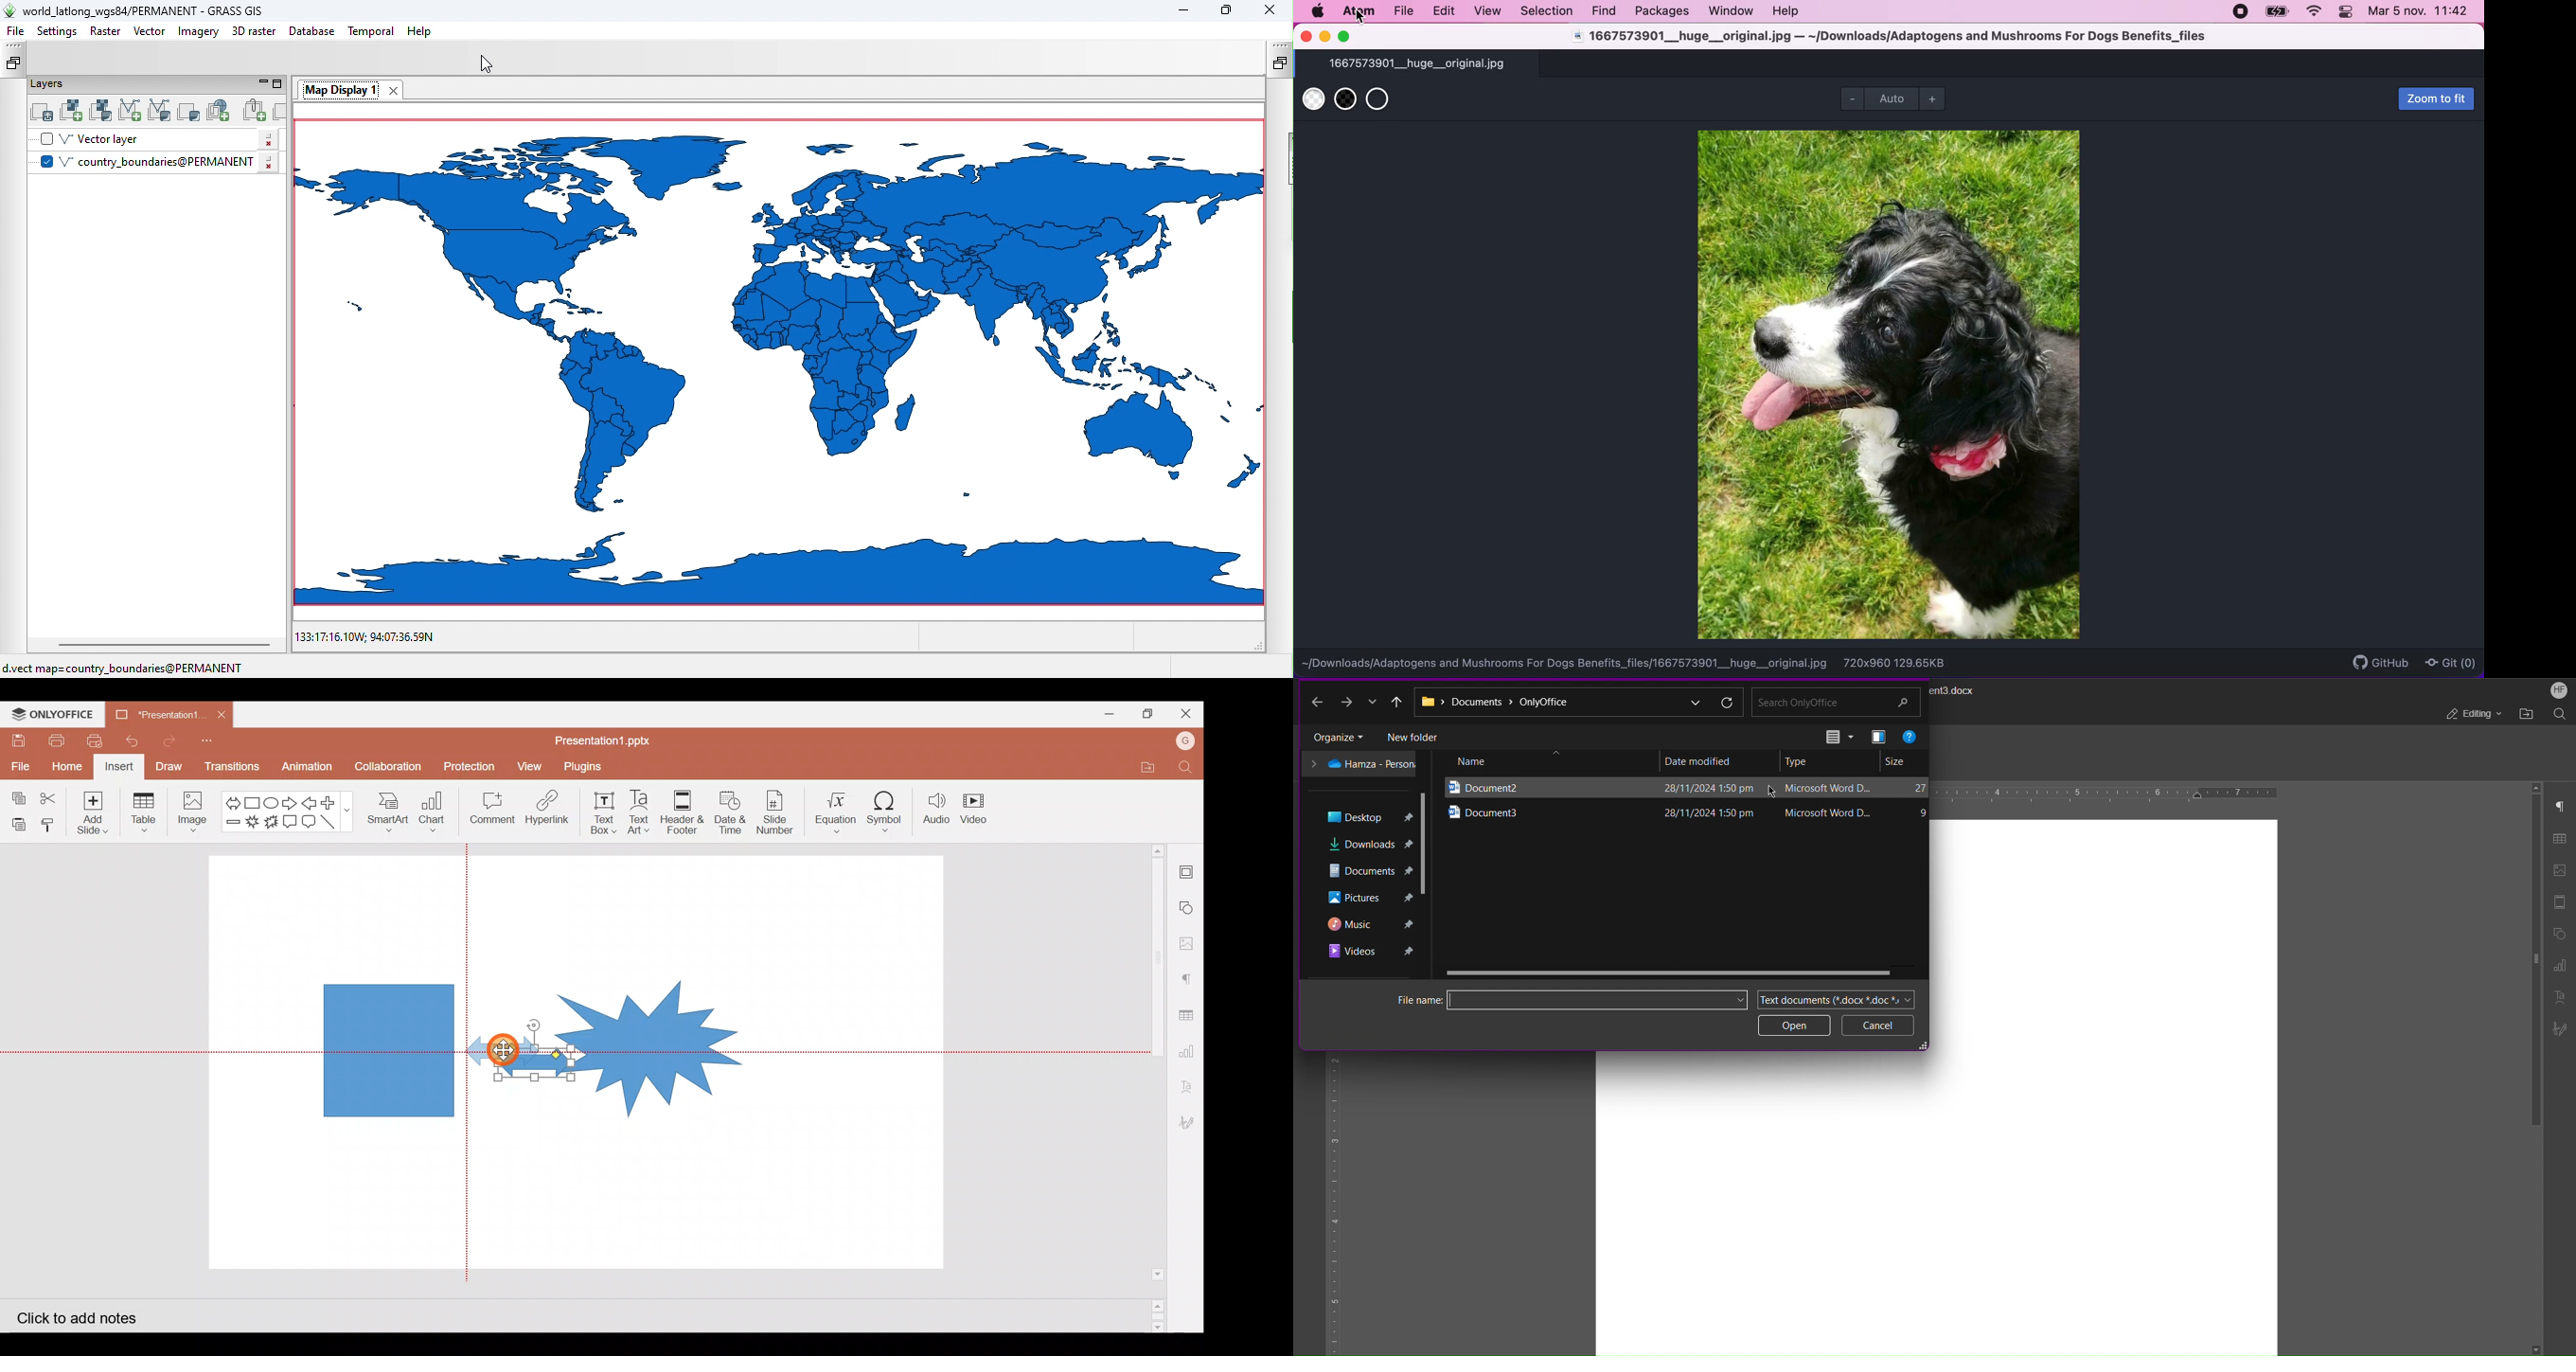 Image resolution: width=2576 pixels, height=1372 pixels. Describe the element at coordinates (528, 766) in the screenshot. I see `View` at that location.